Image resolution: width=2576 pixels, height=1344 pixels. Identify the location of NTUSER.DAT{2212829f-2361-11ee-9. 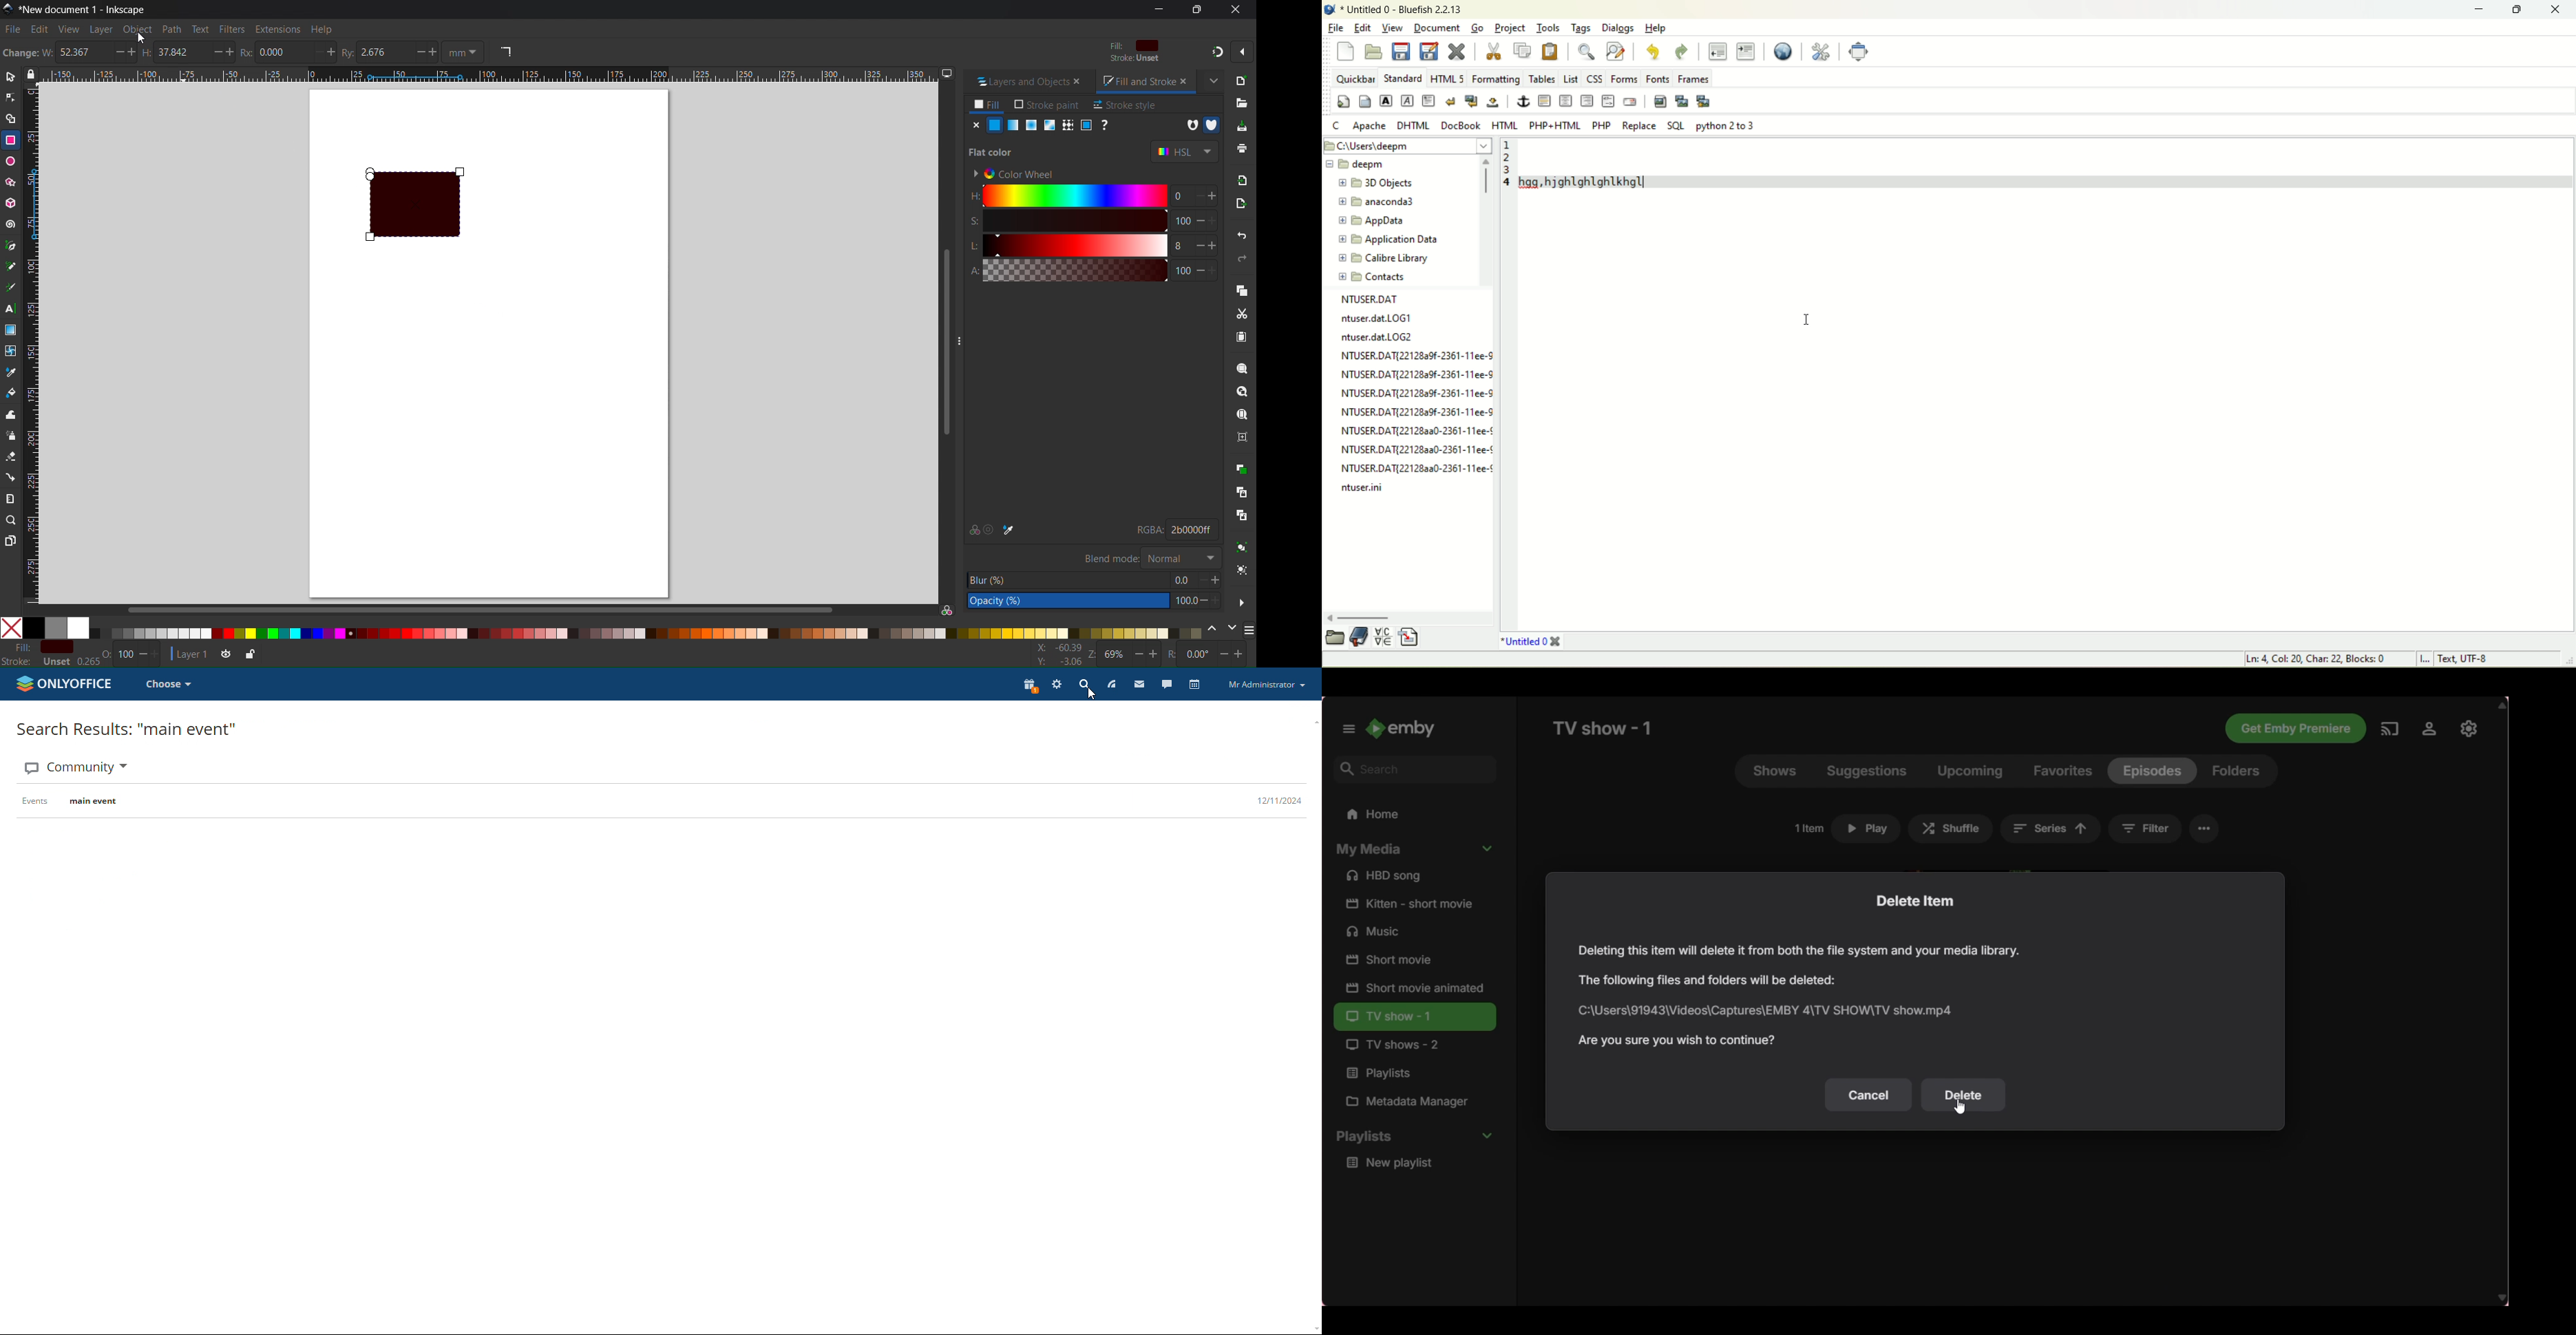
(1416, 374).